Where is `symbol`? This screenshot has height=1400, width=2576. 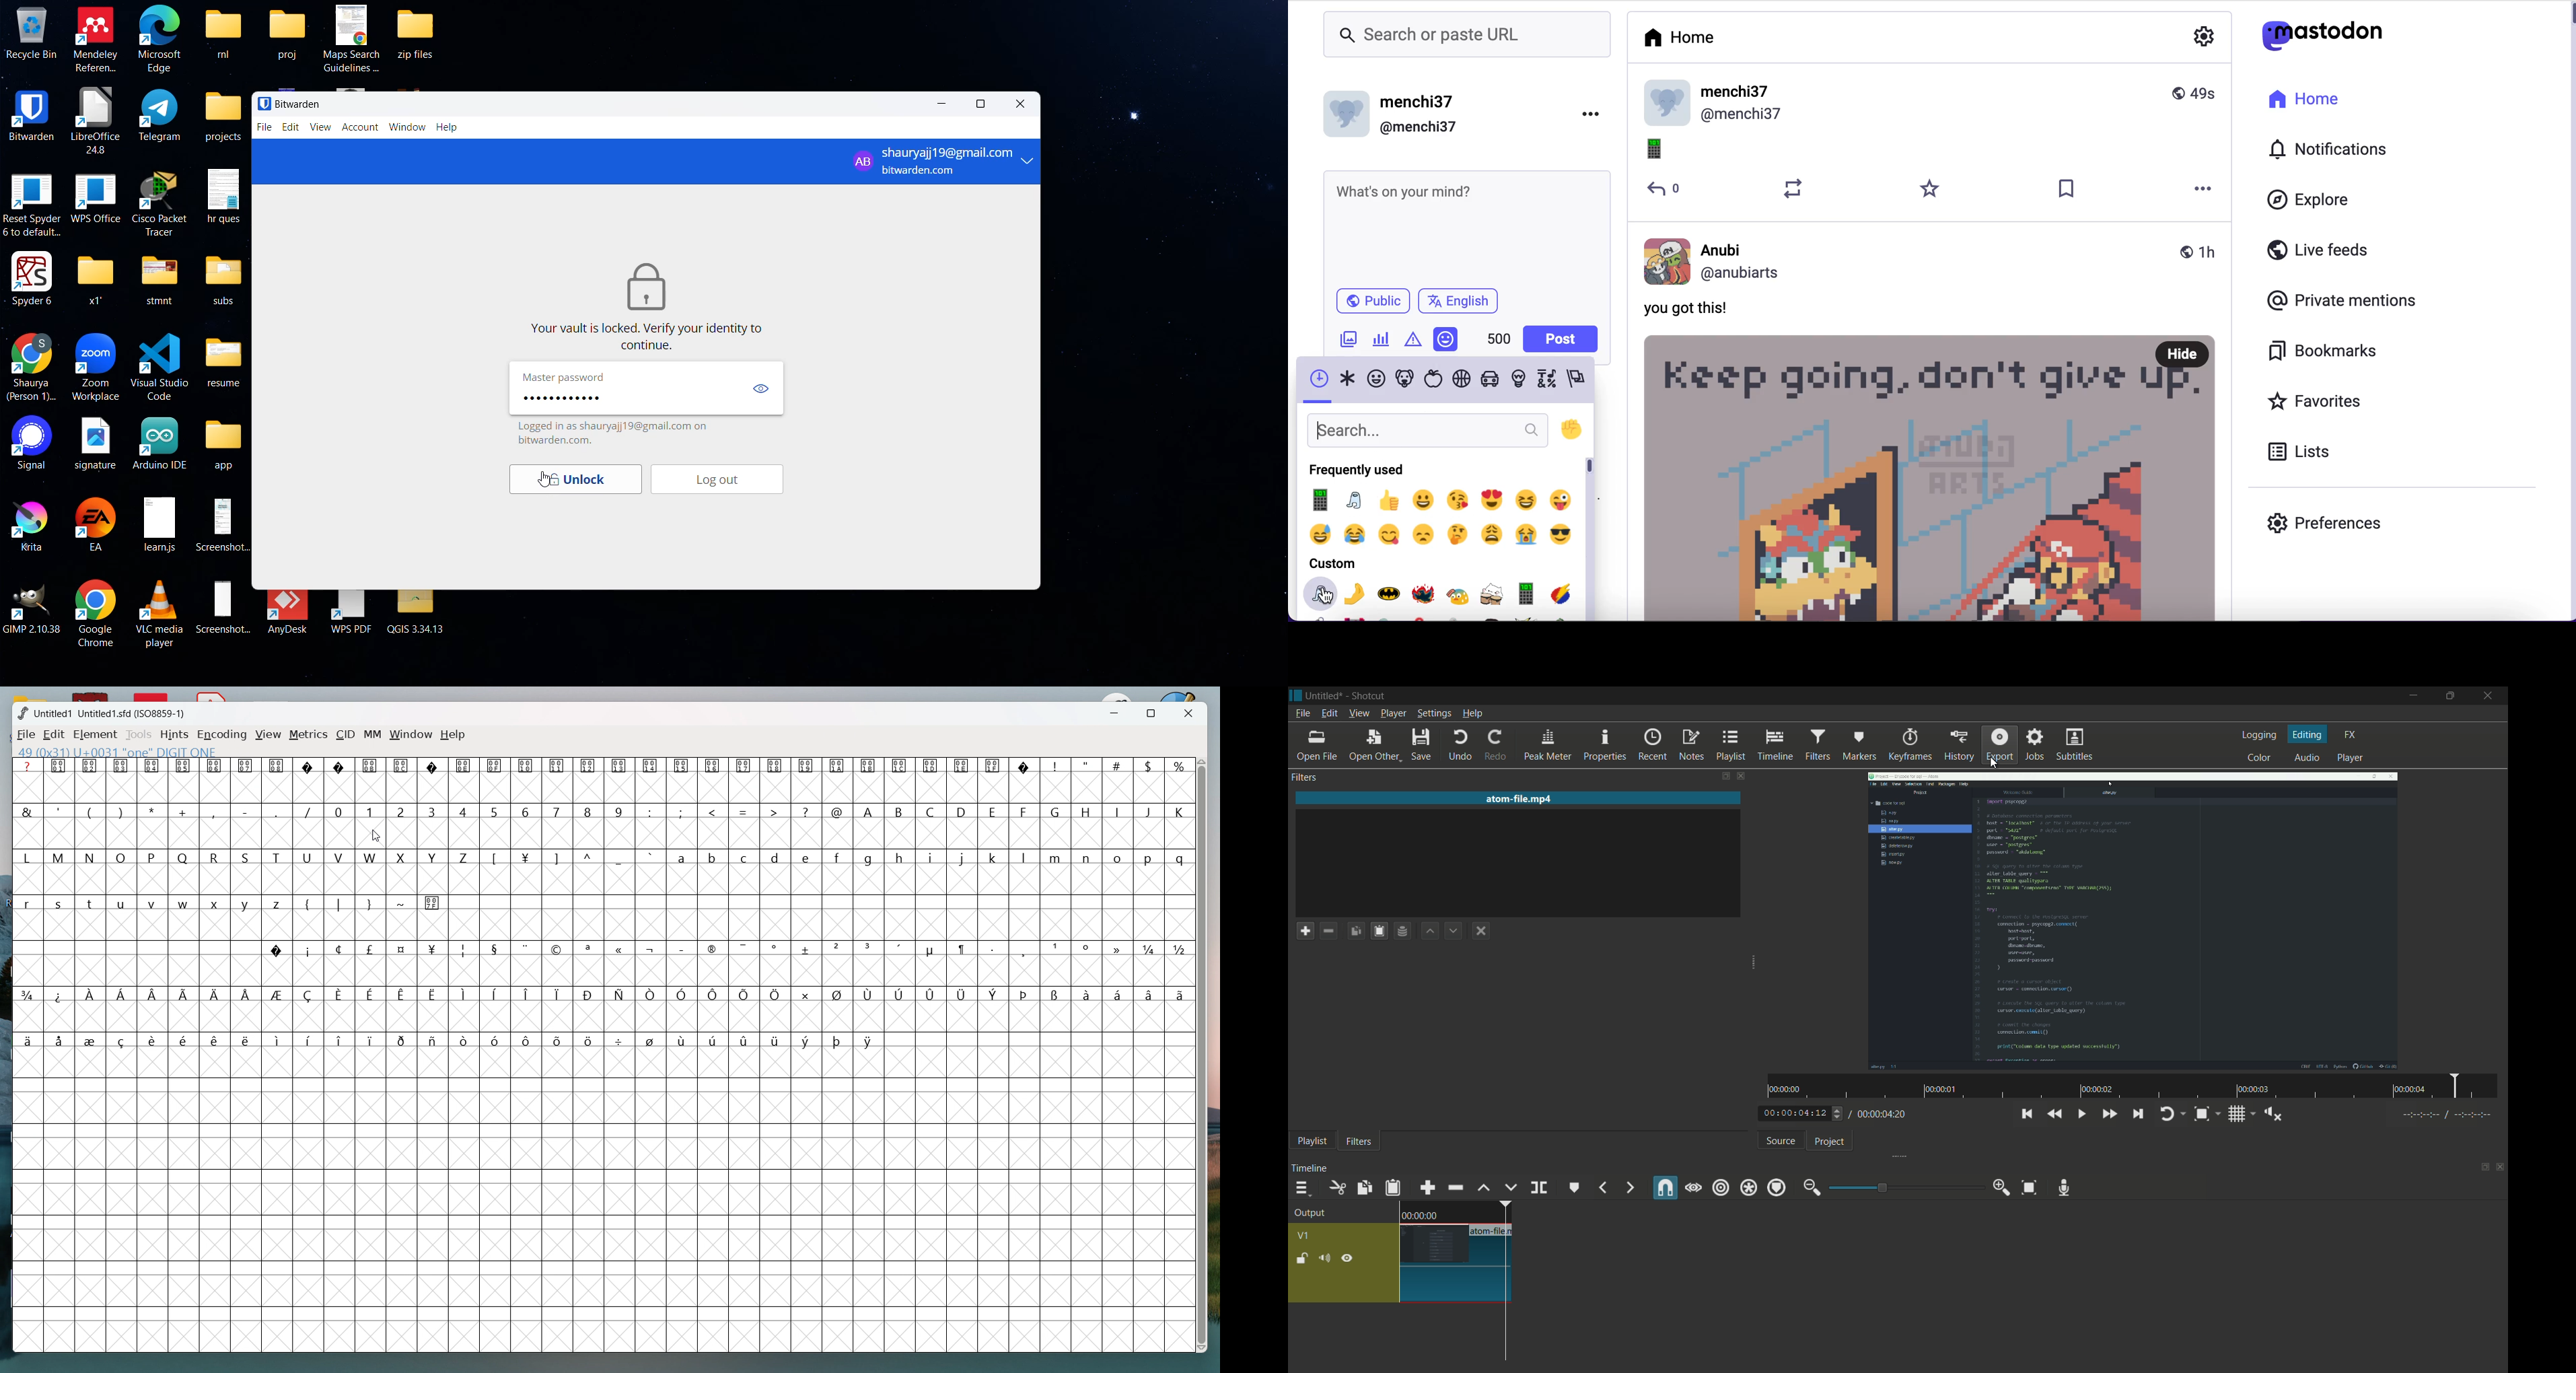 symbol is located at coordinates (372, 950).